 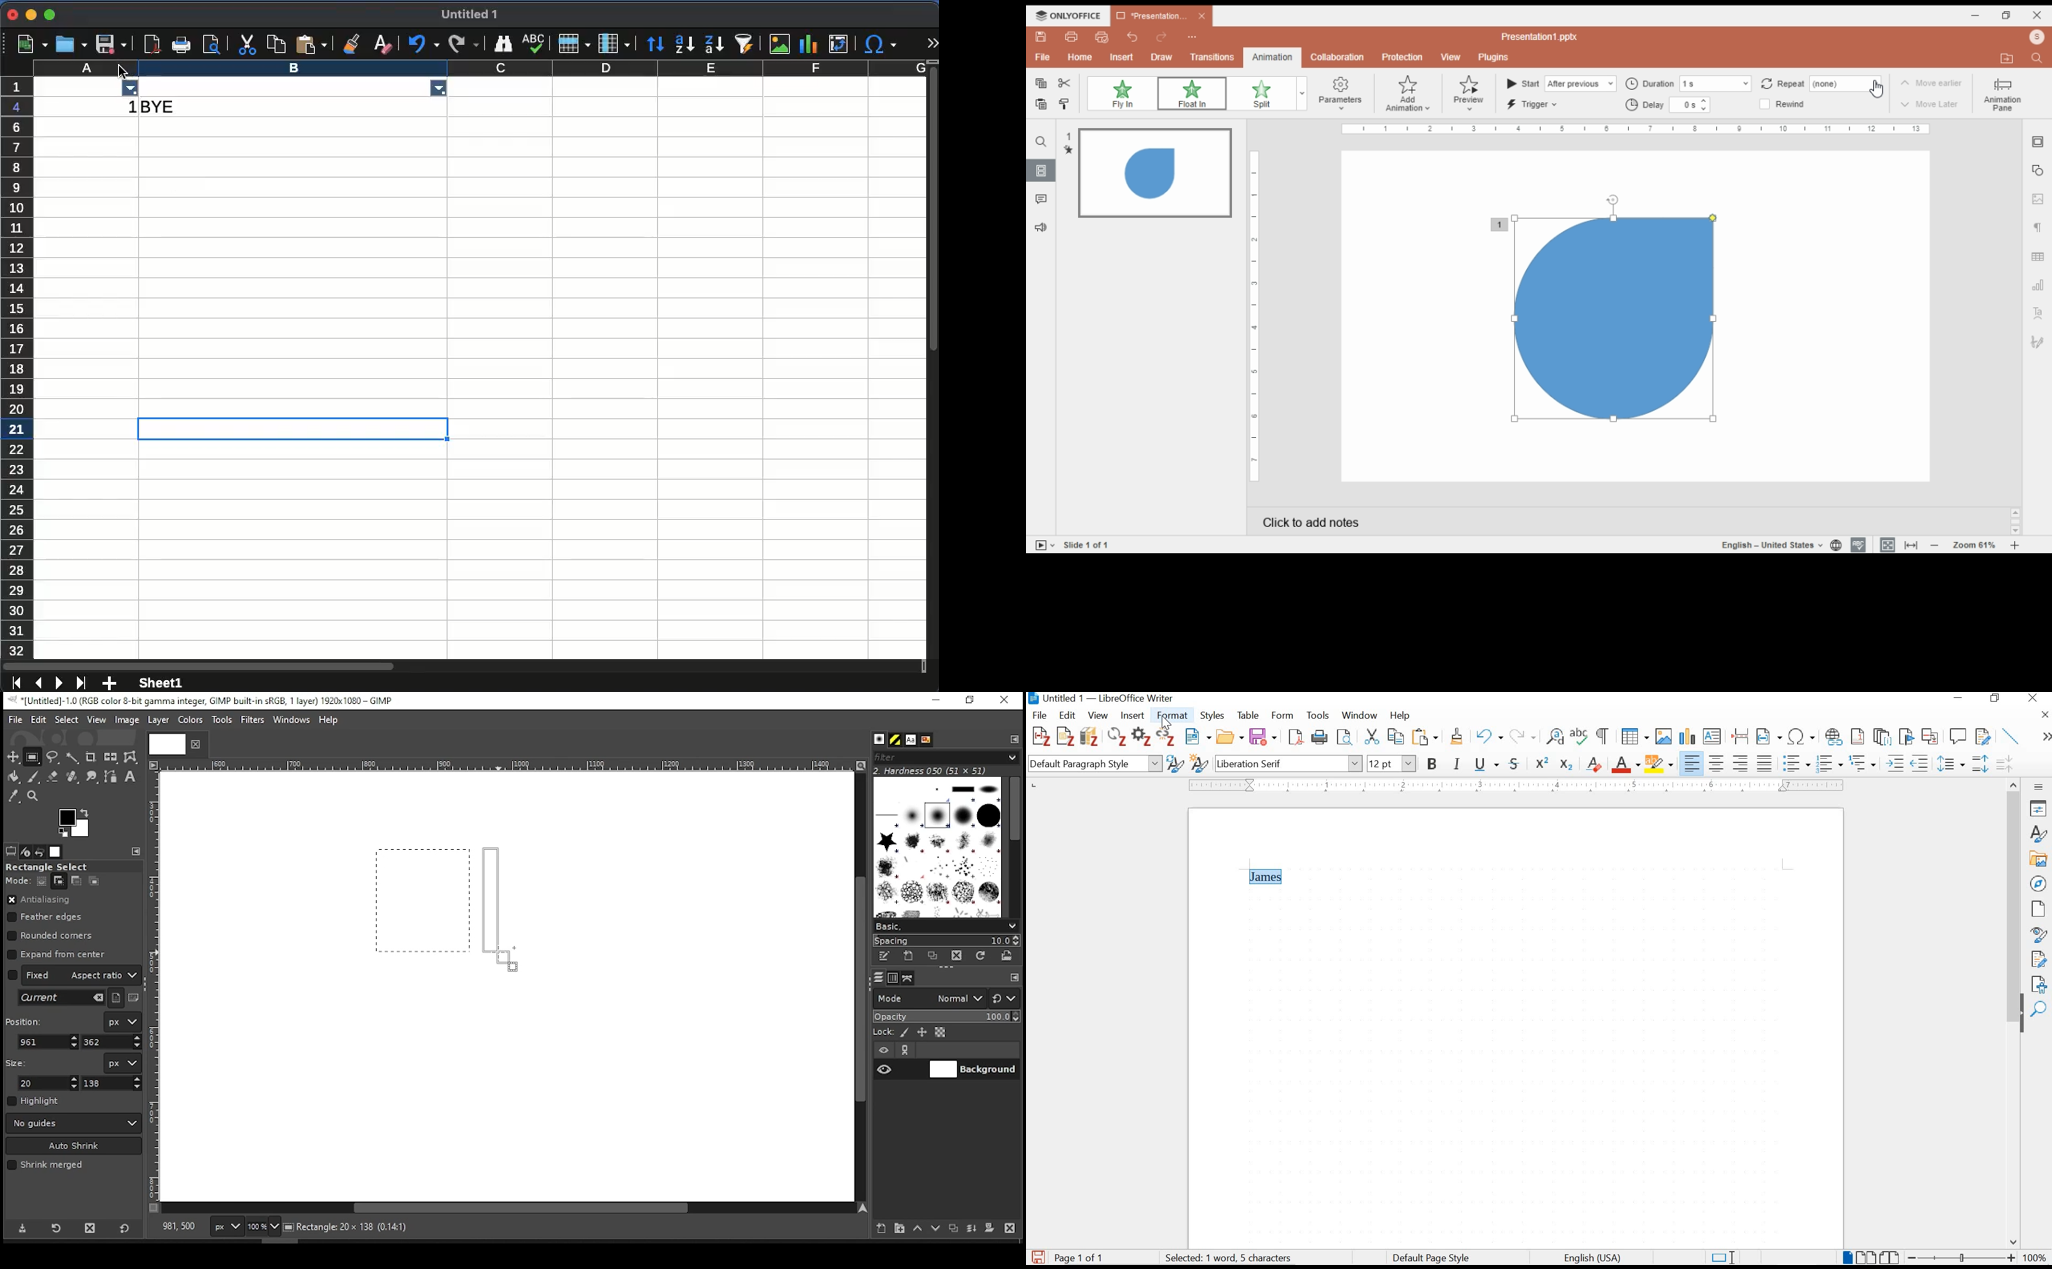 What do you see at coordinates (1318, 716) in the screenshot?
I see `tools` at bounding box center [1318, 716].